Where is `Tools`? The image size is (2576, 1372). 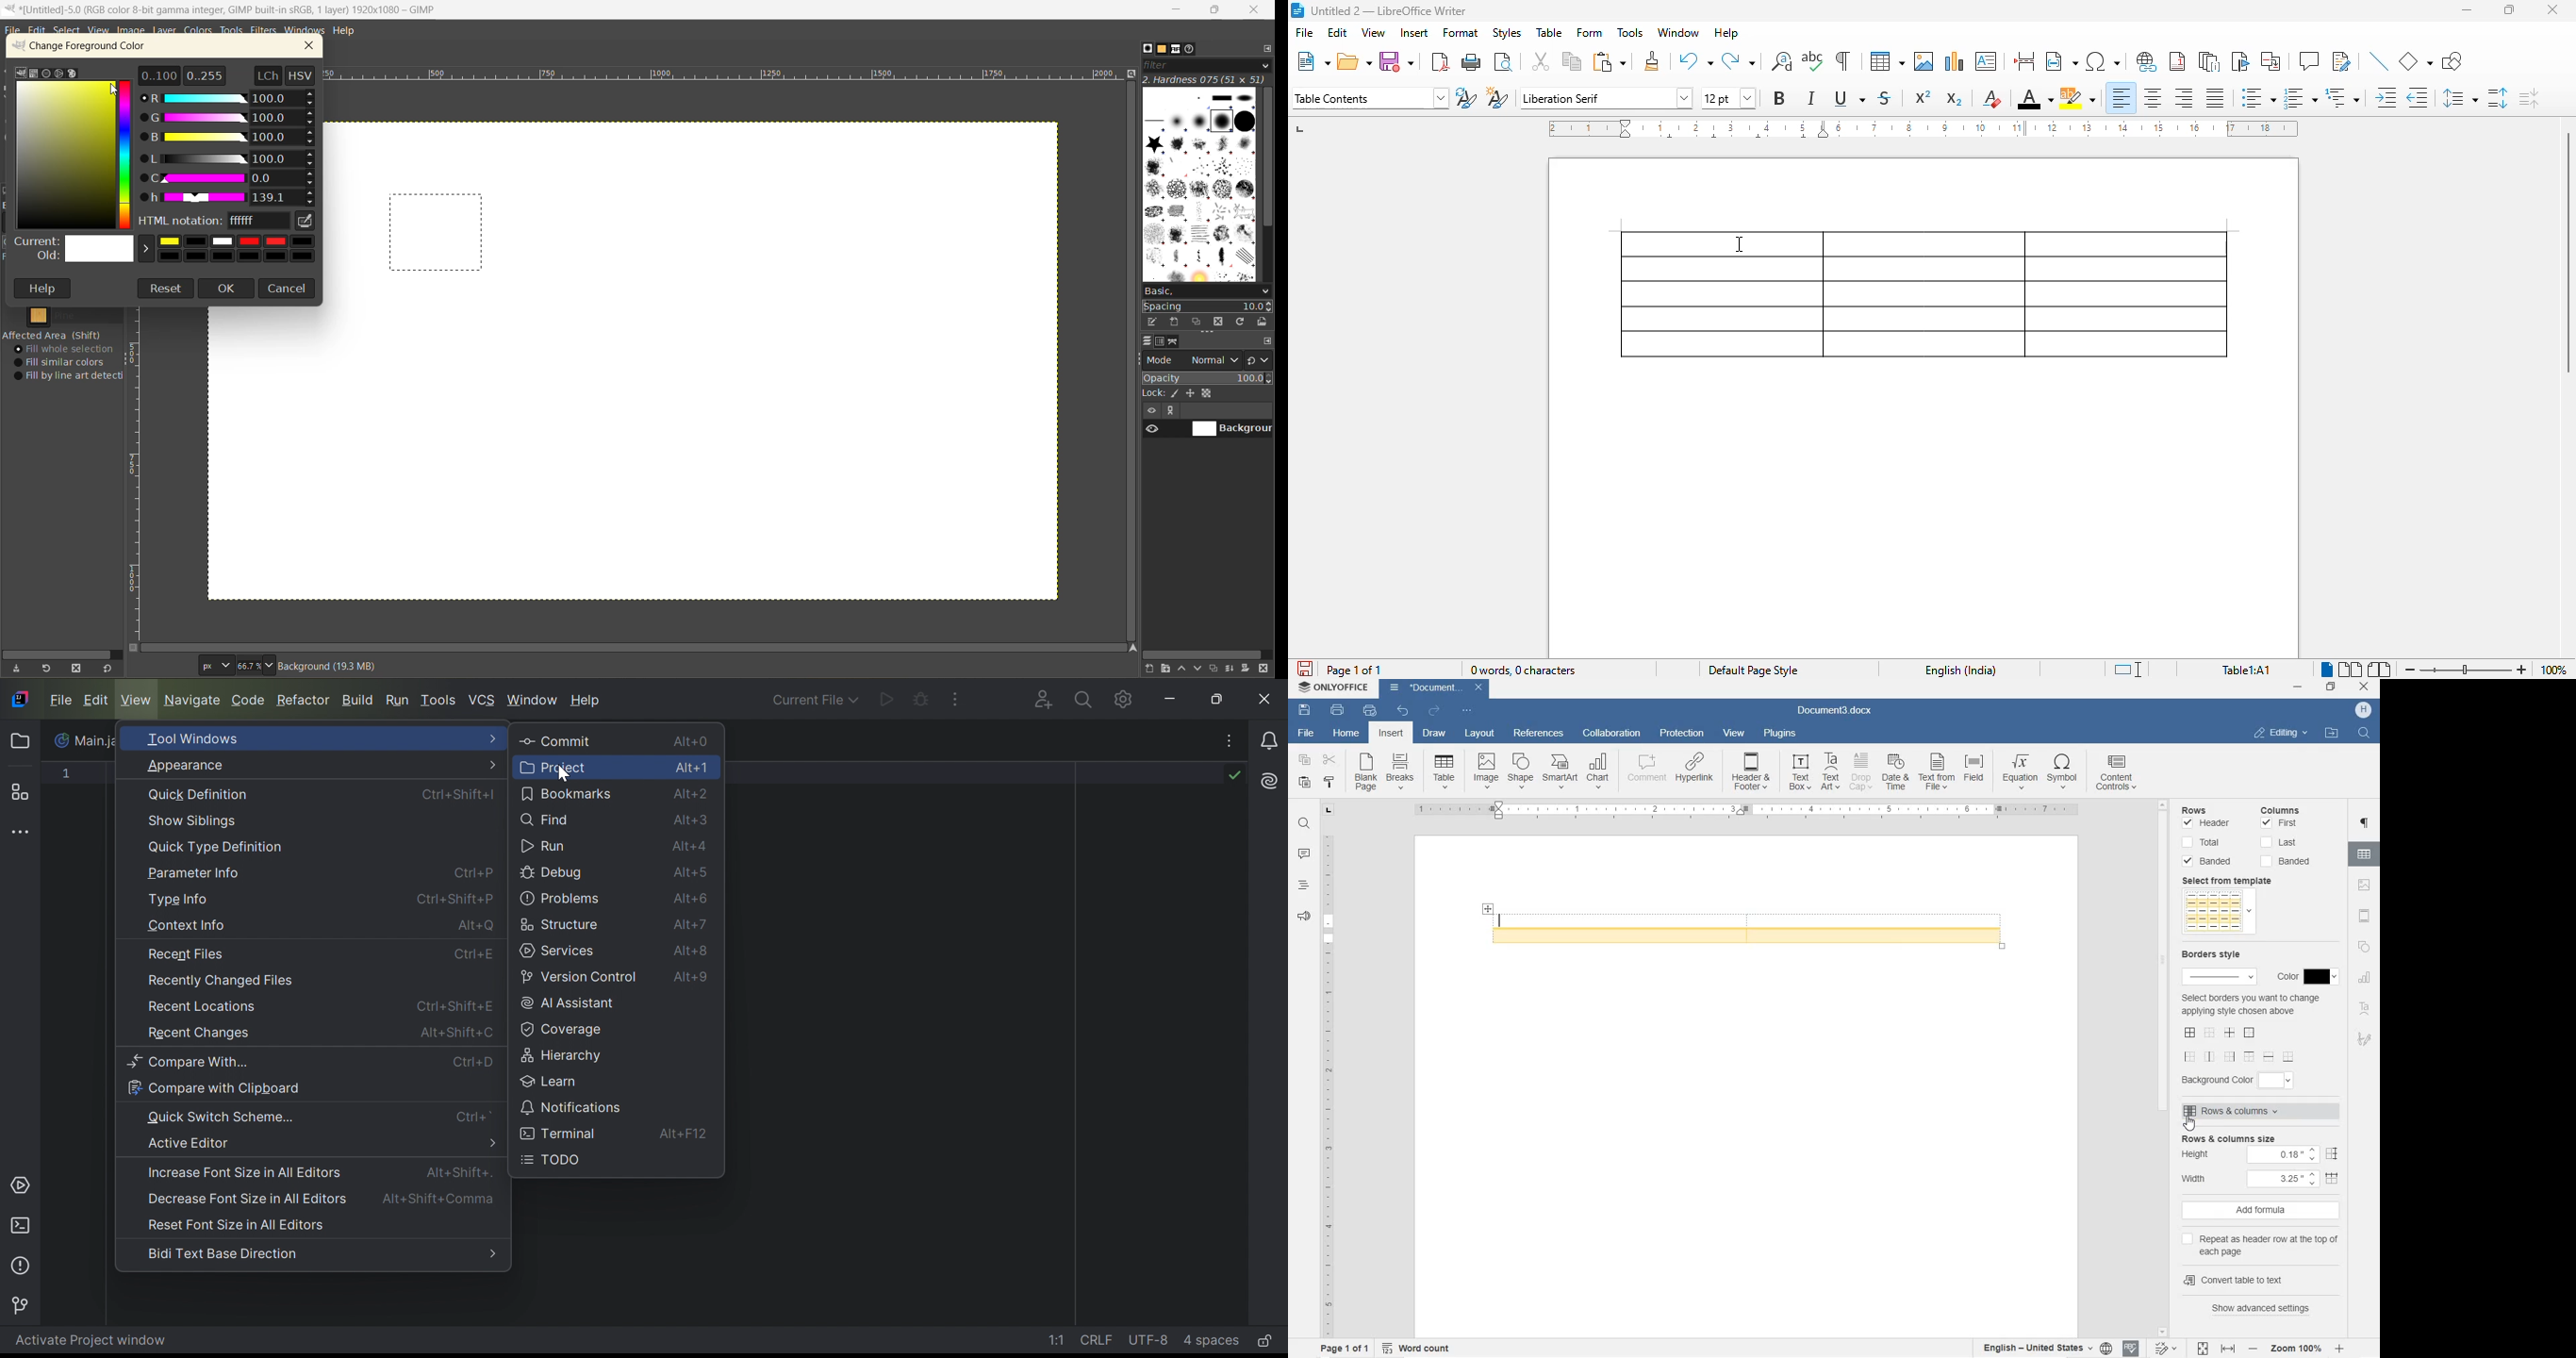 Tools is located at coordinates (439, 699).